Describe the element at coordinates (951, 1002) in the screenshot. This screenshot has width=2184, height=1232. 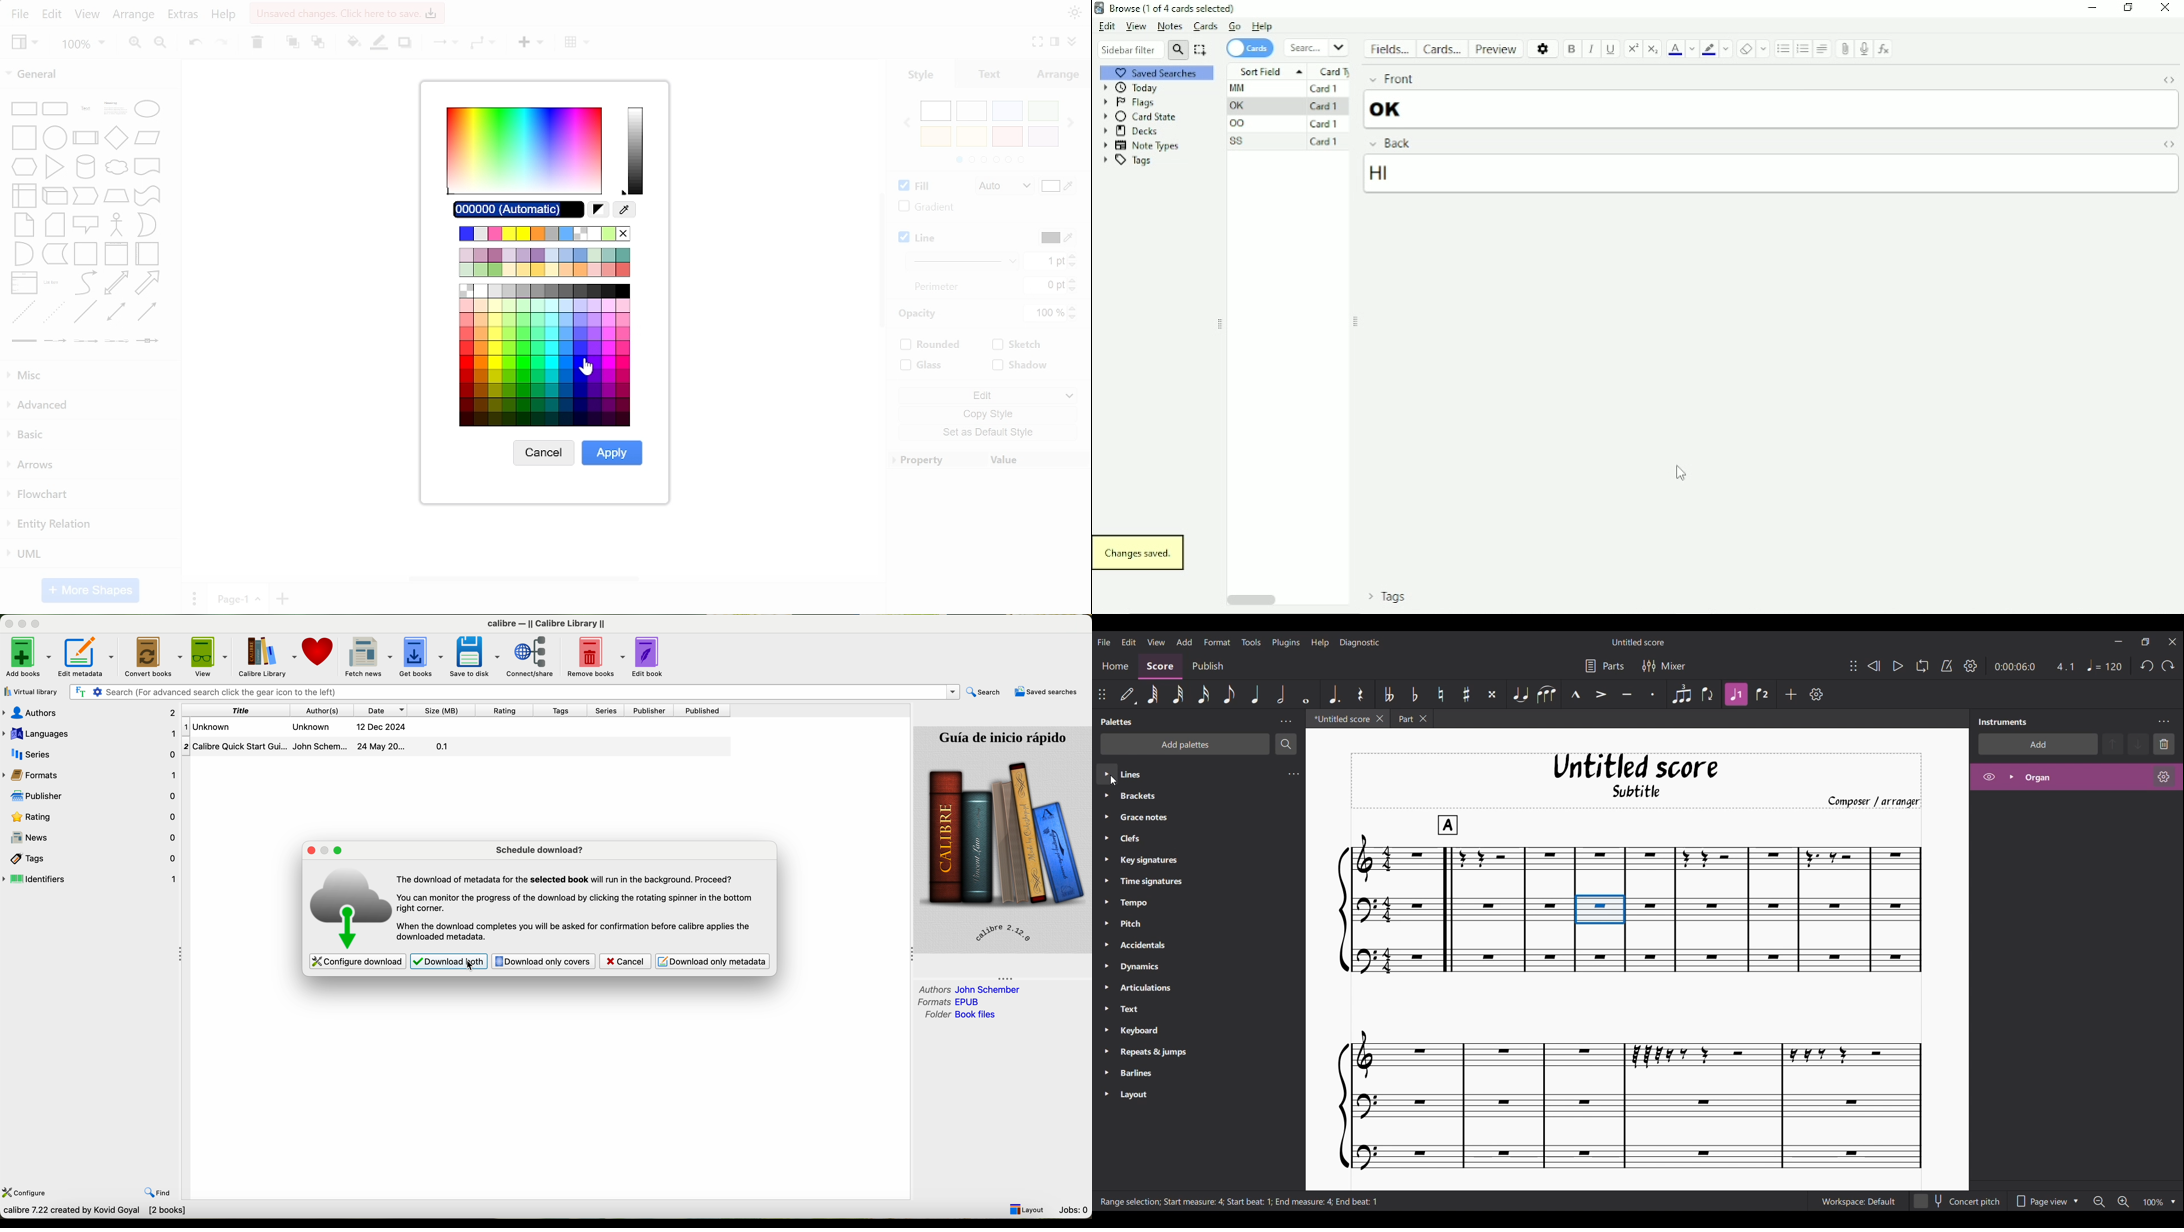
I see `formats` at that location.